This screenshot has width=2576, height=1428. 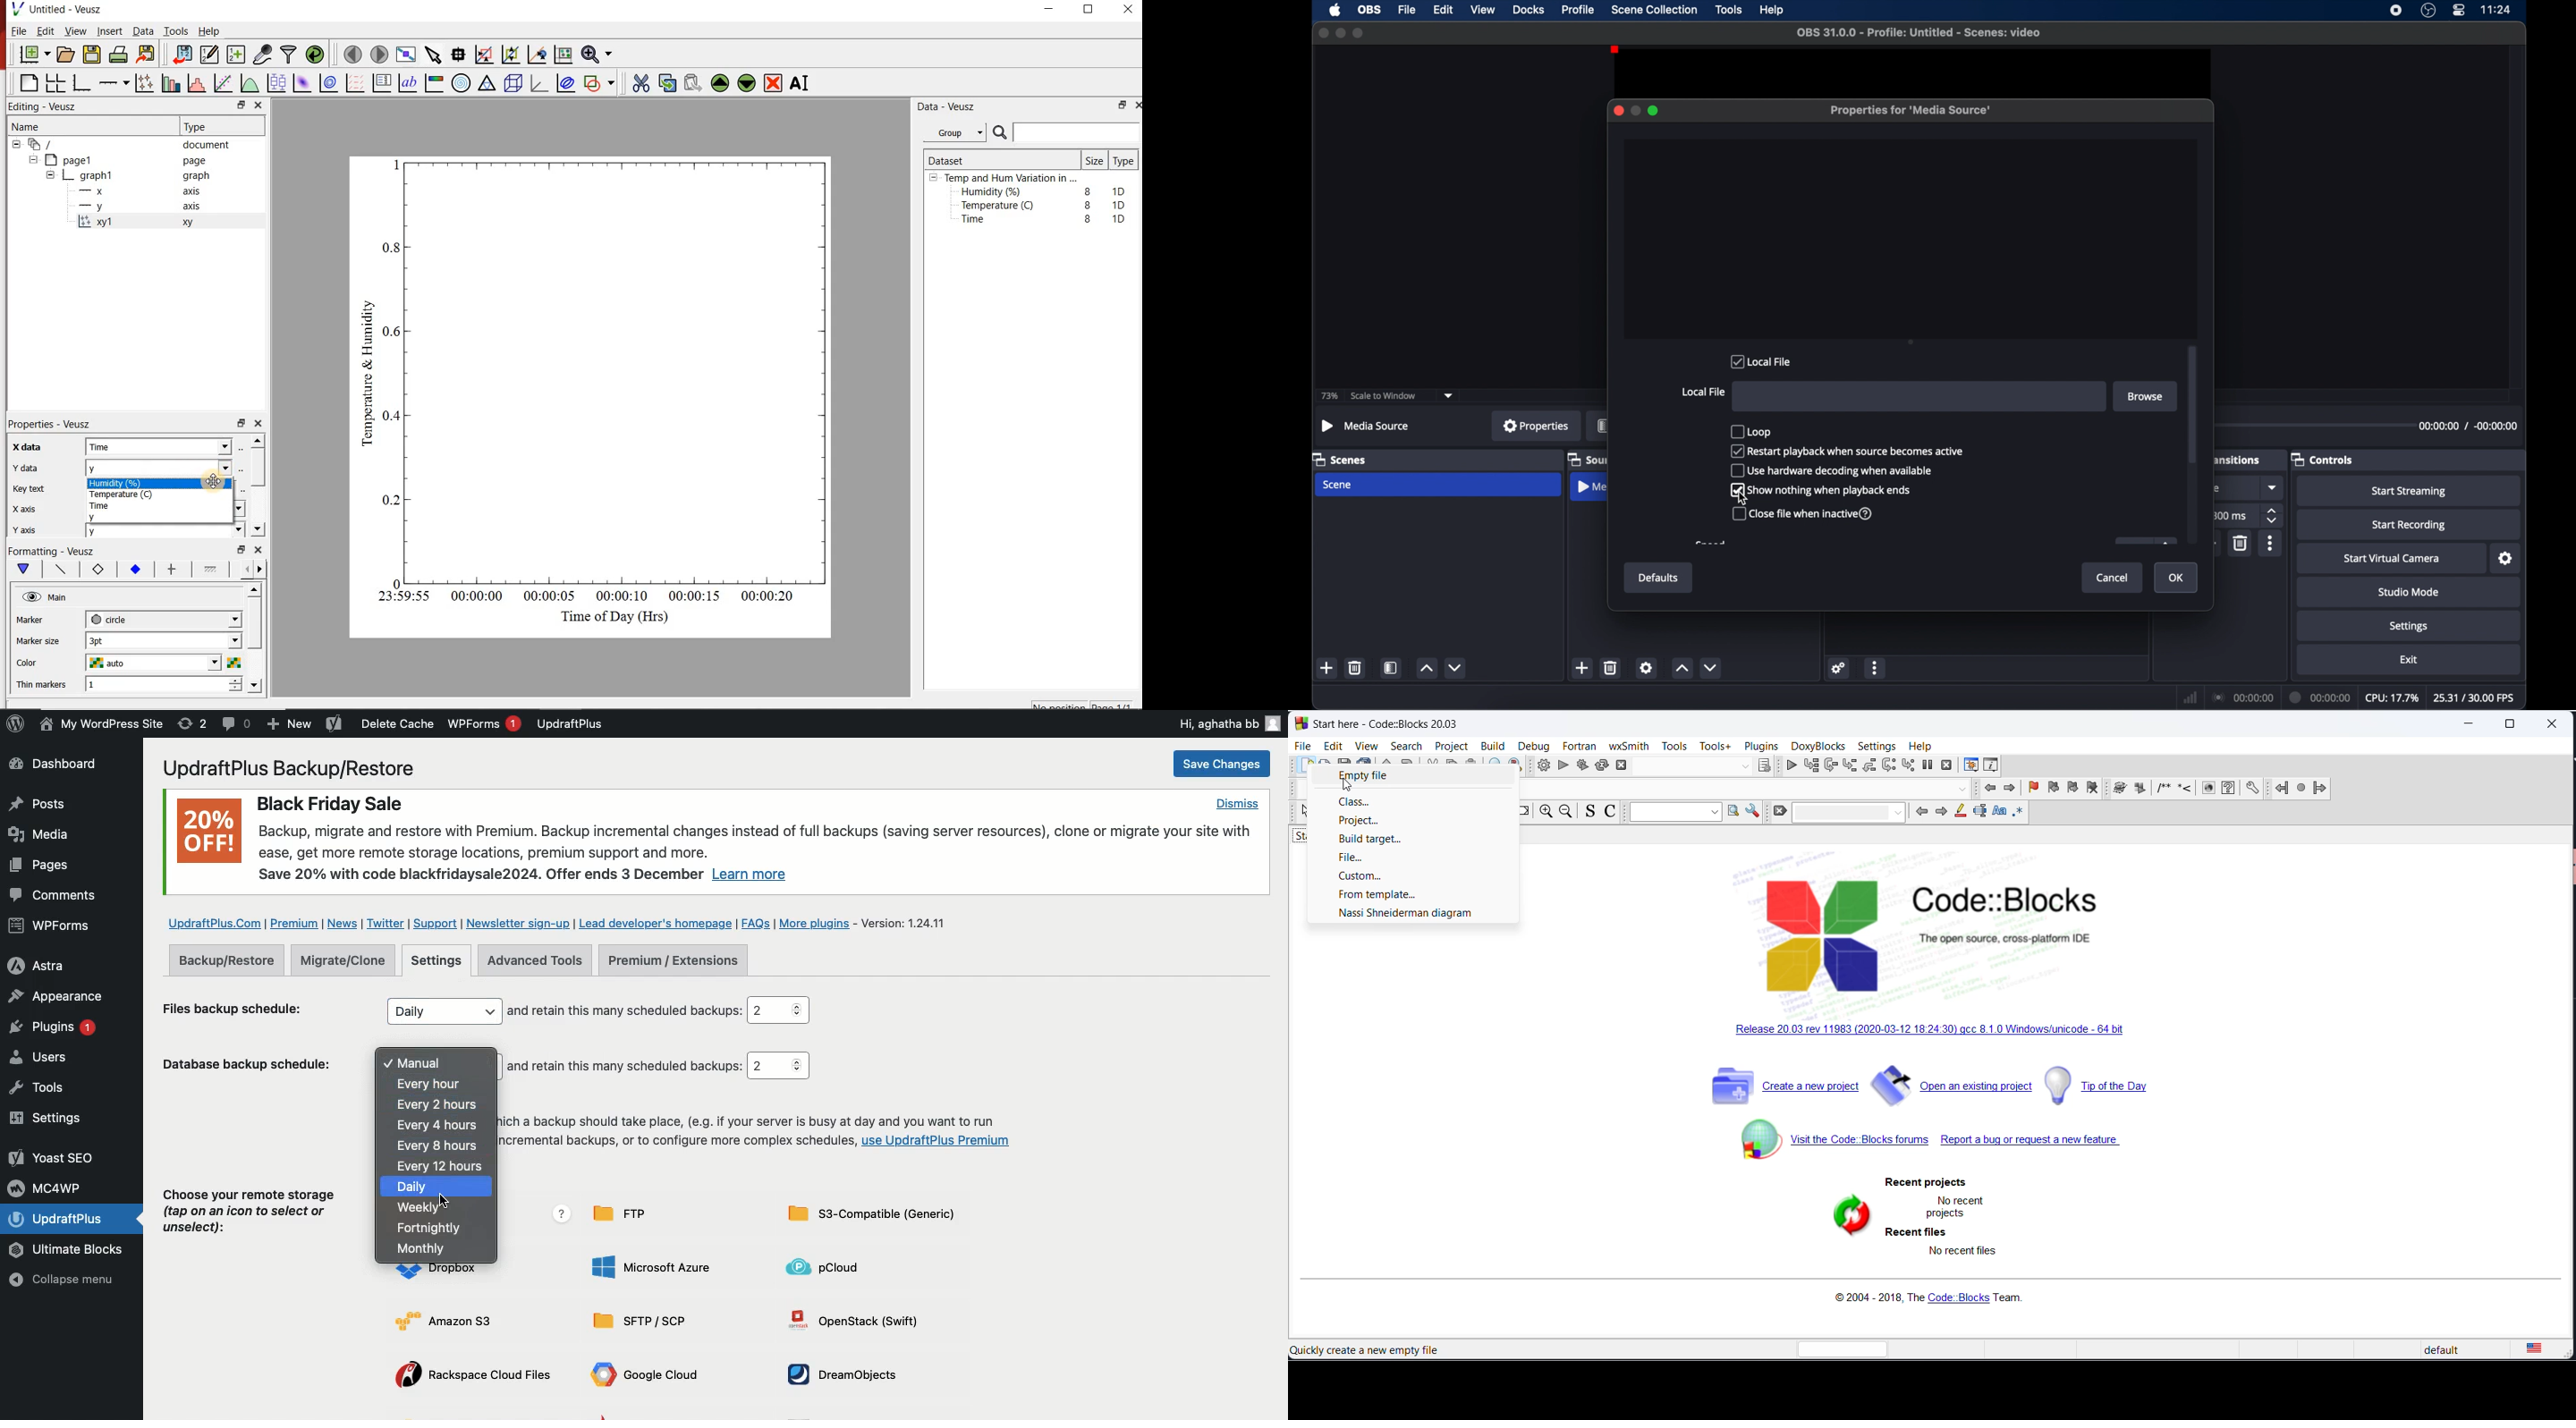 What do you see at coordinates (1365, 1351) in the screenshot?
I see `Quickly create a new empty file` at bounding box center [1365, 1351].